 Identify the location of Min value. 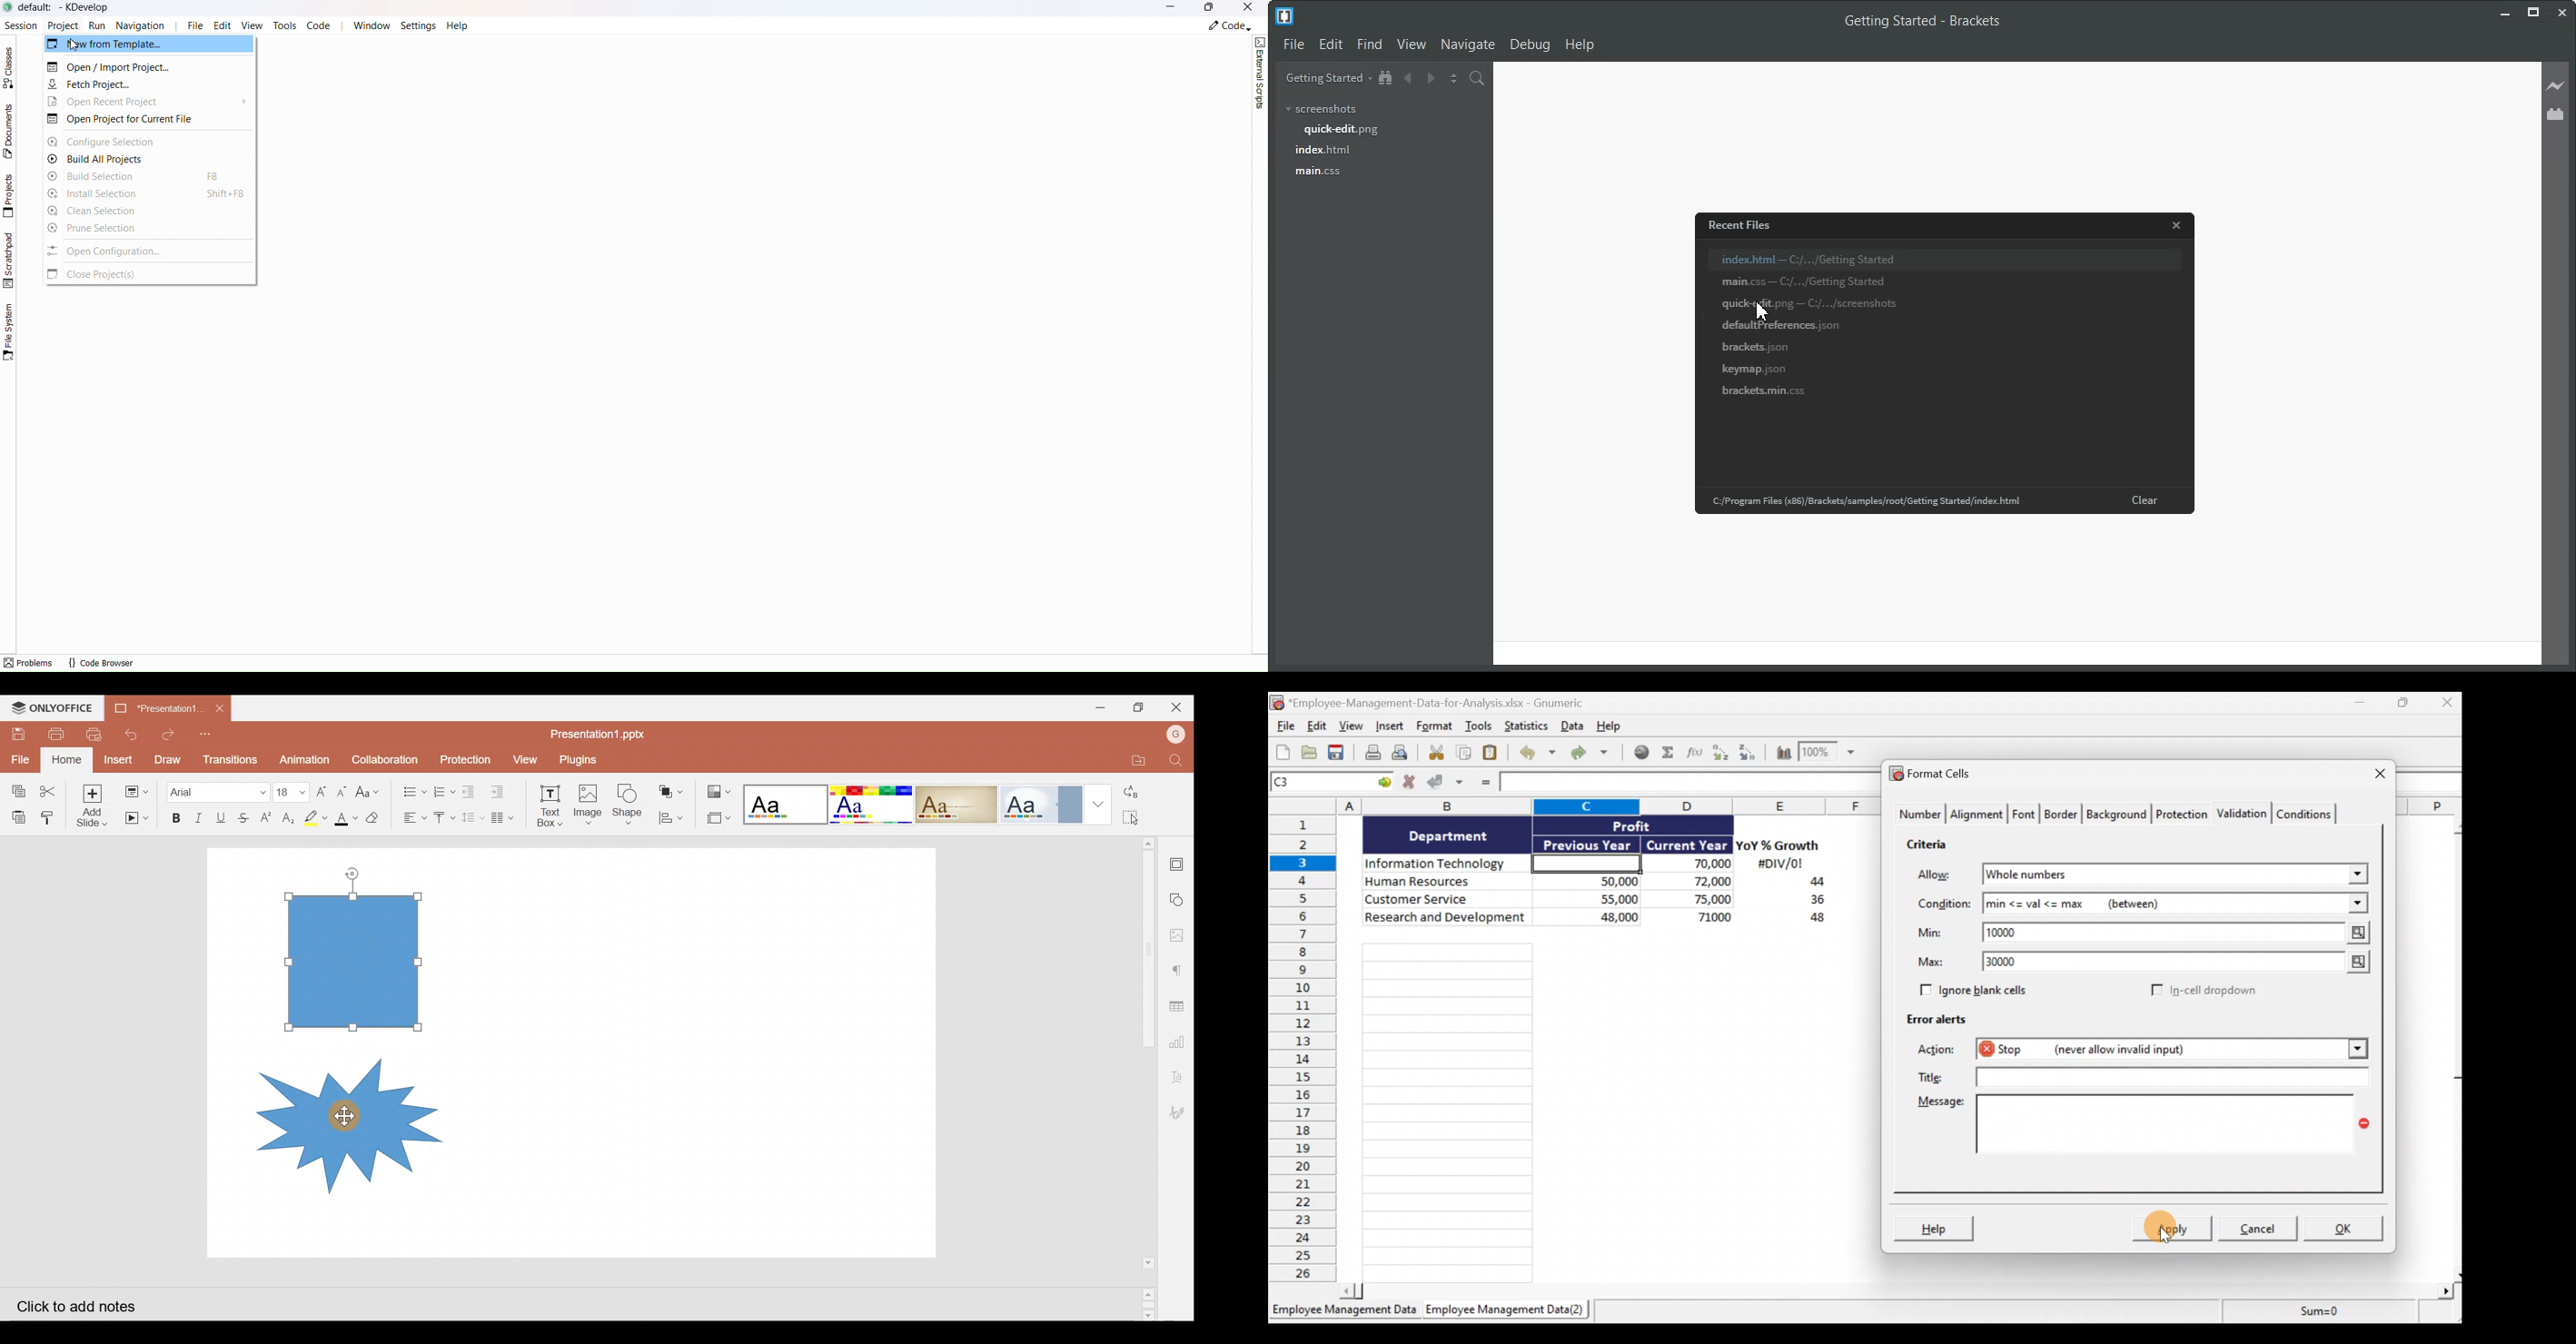
(2355, 933).